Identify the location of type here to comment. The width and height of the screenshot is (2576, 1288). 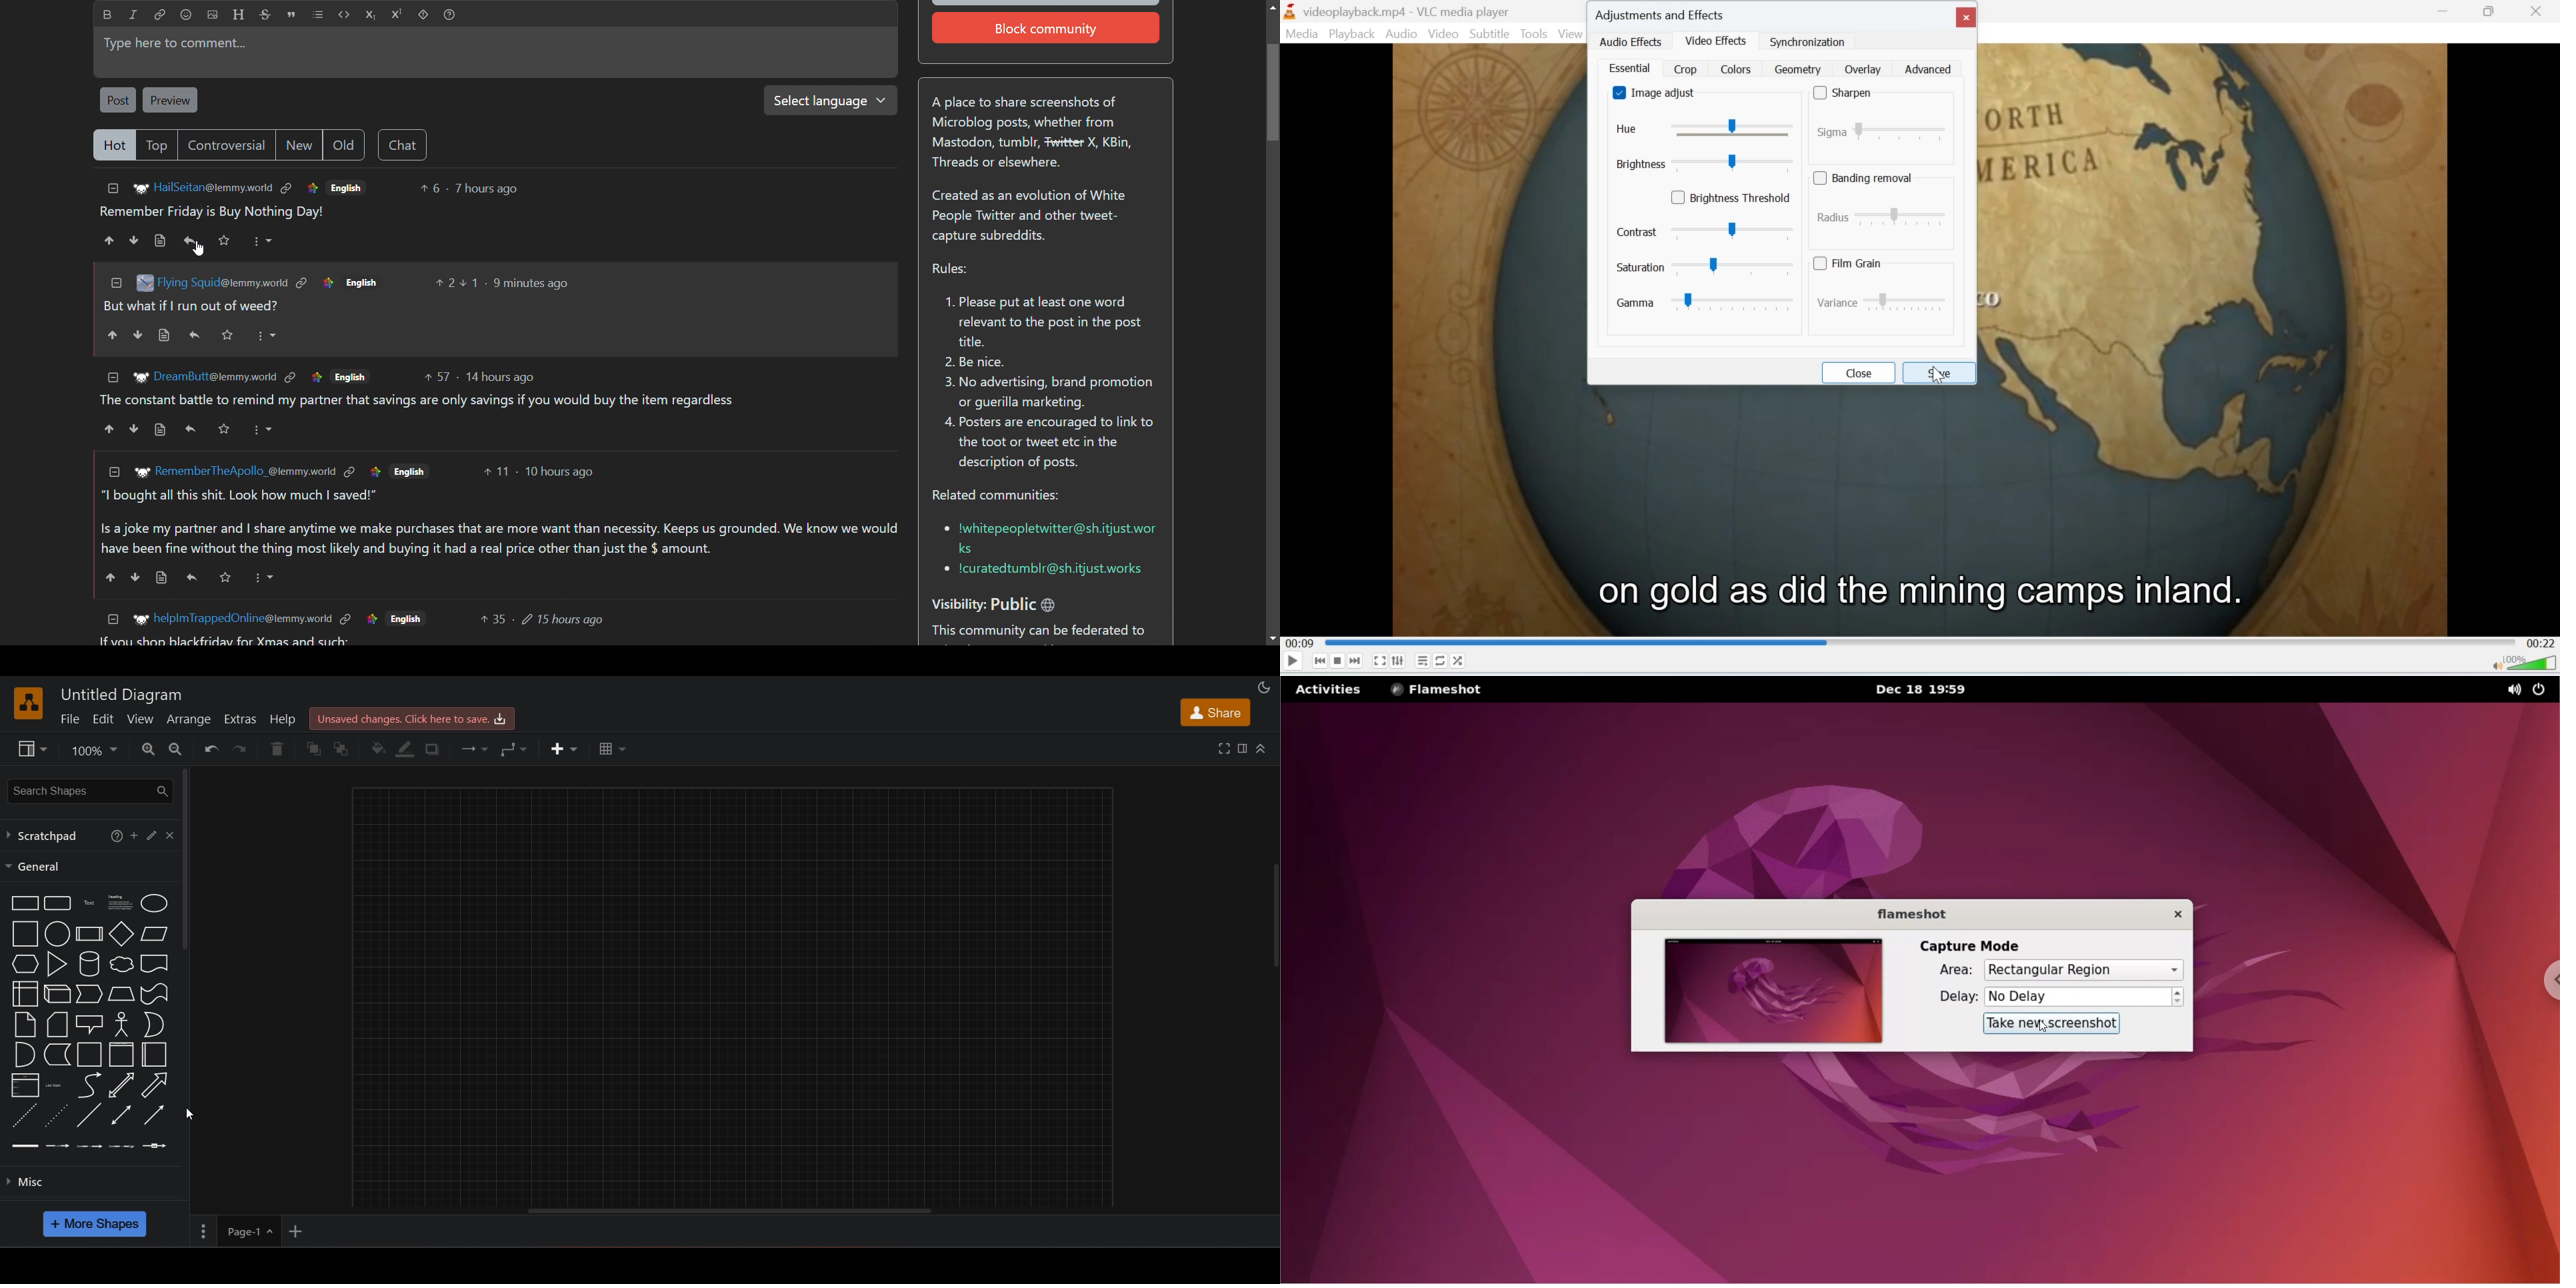
(493, 52).